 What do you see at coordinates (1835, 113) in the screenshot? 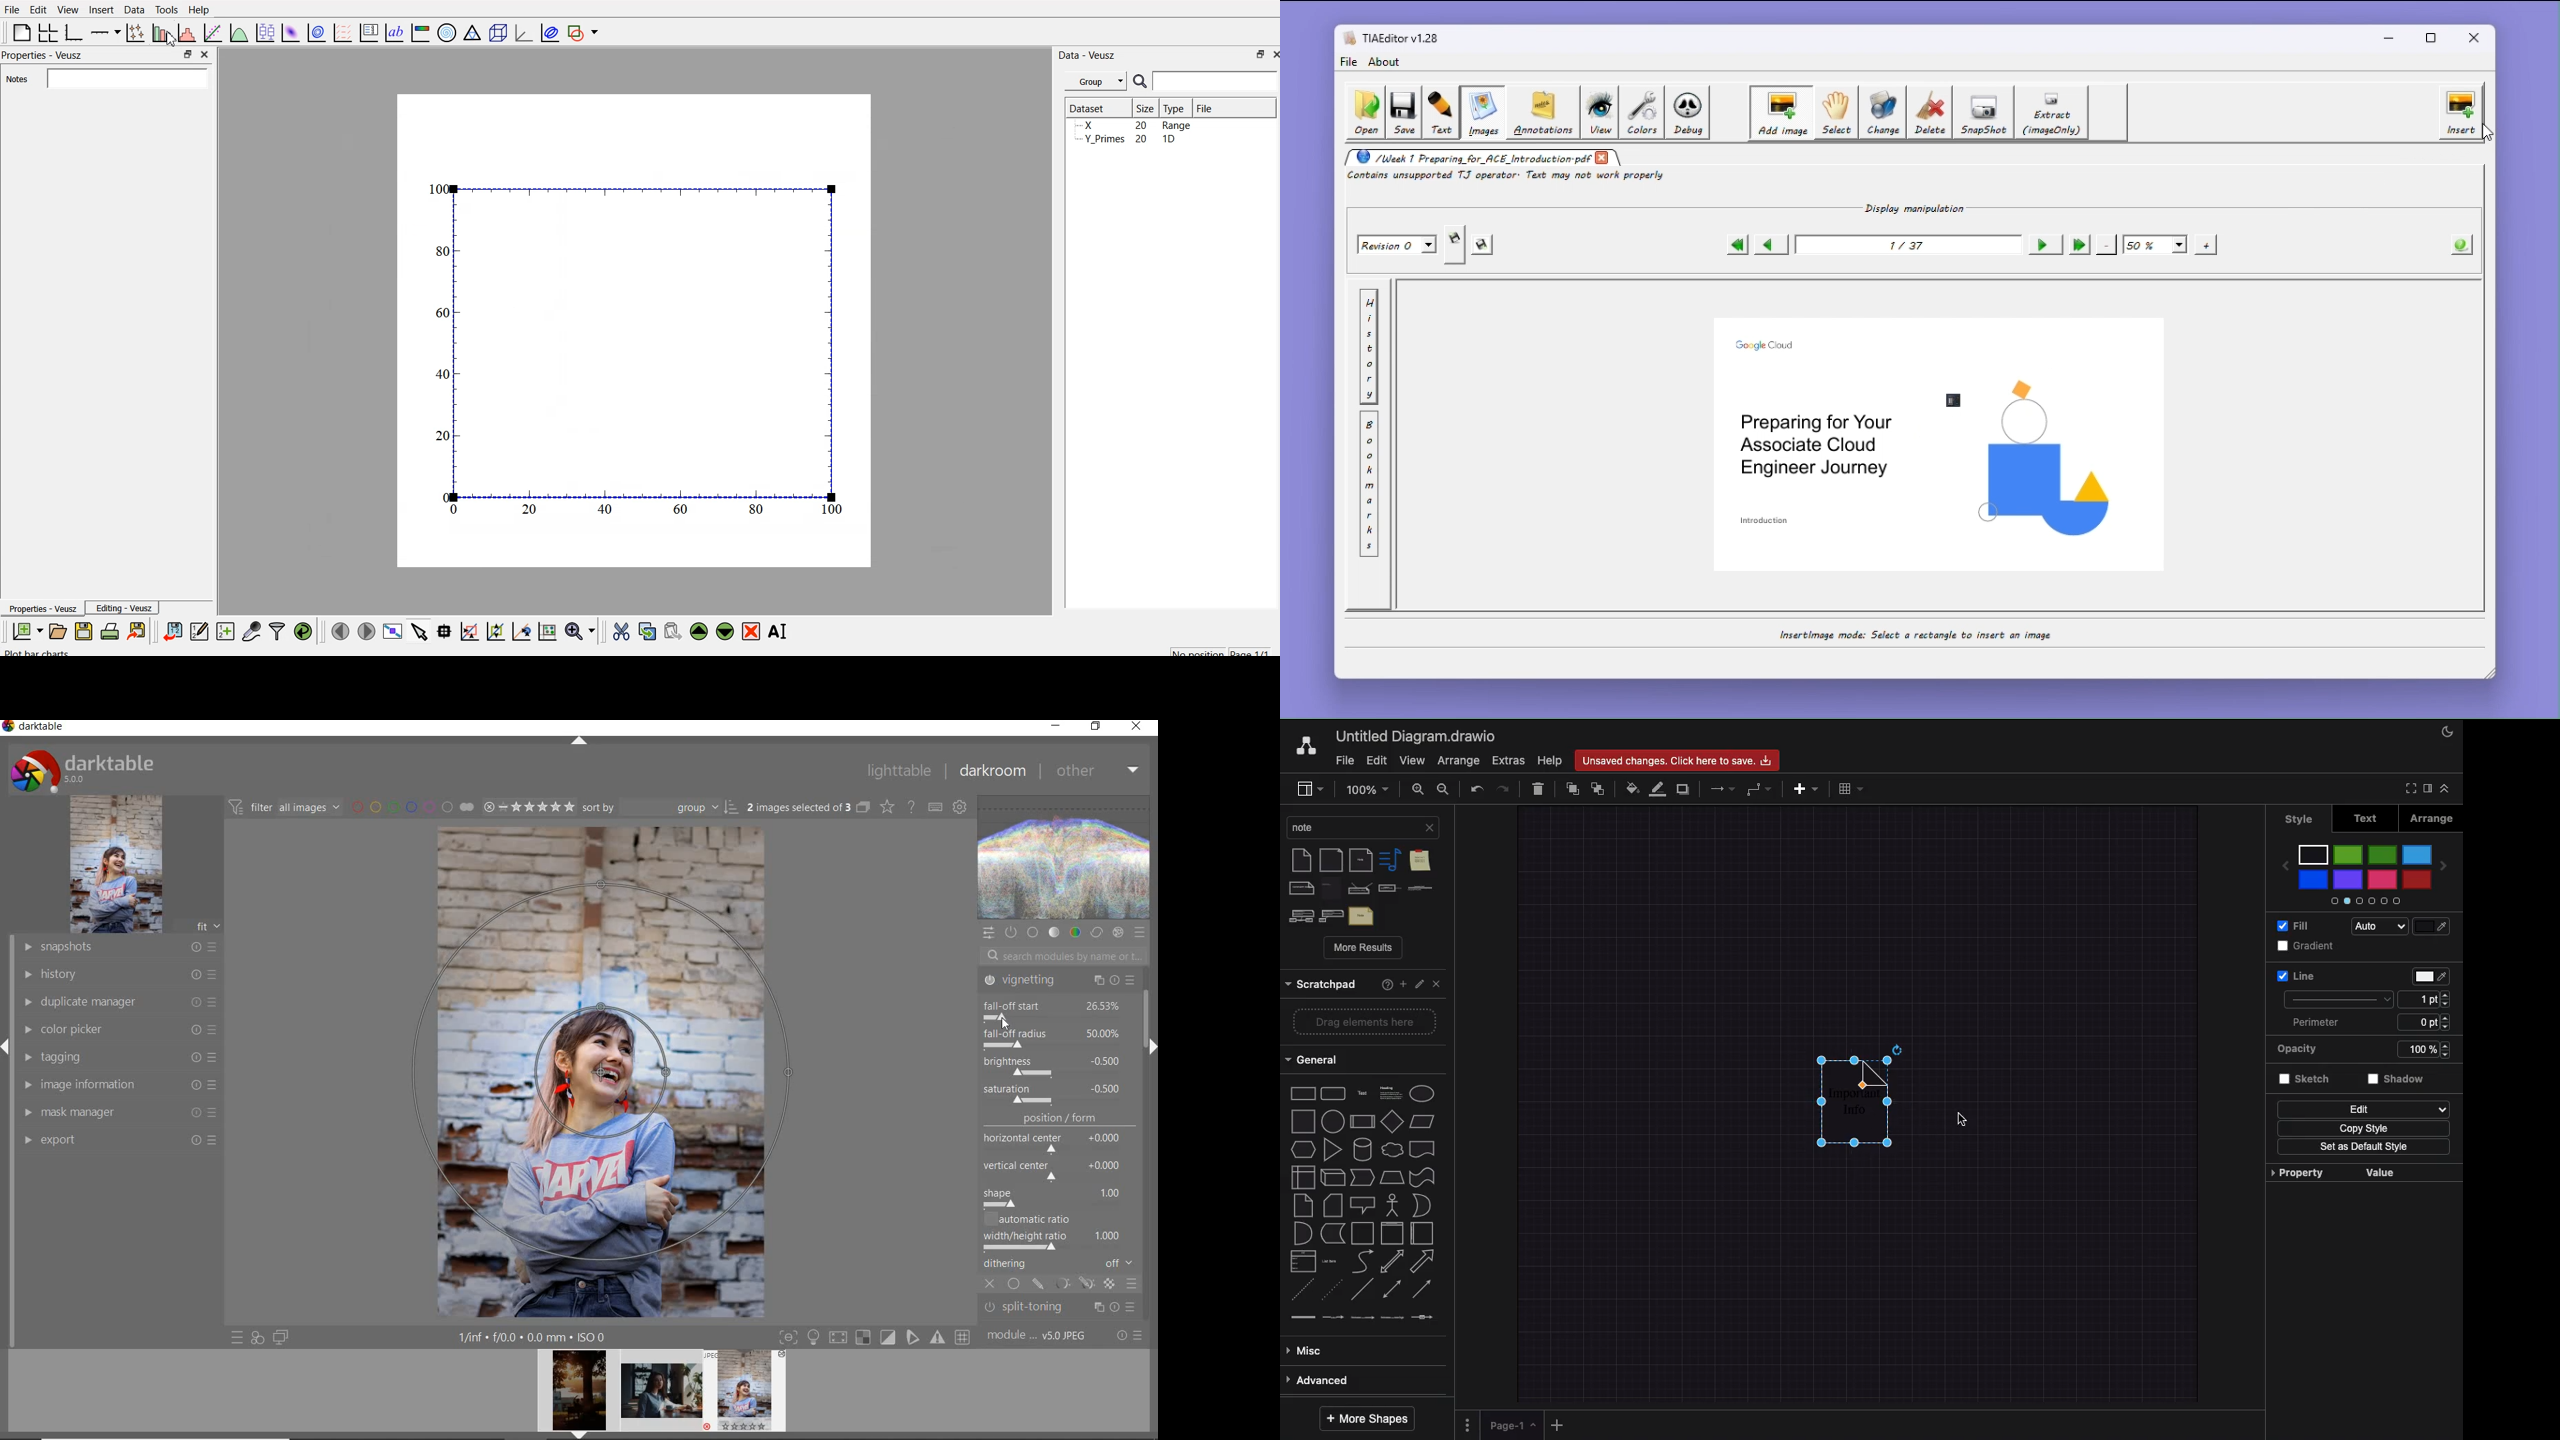
I see `Select ` at bounding box center [1835, 113].